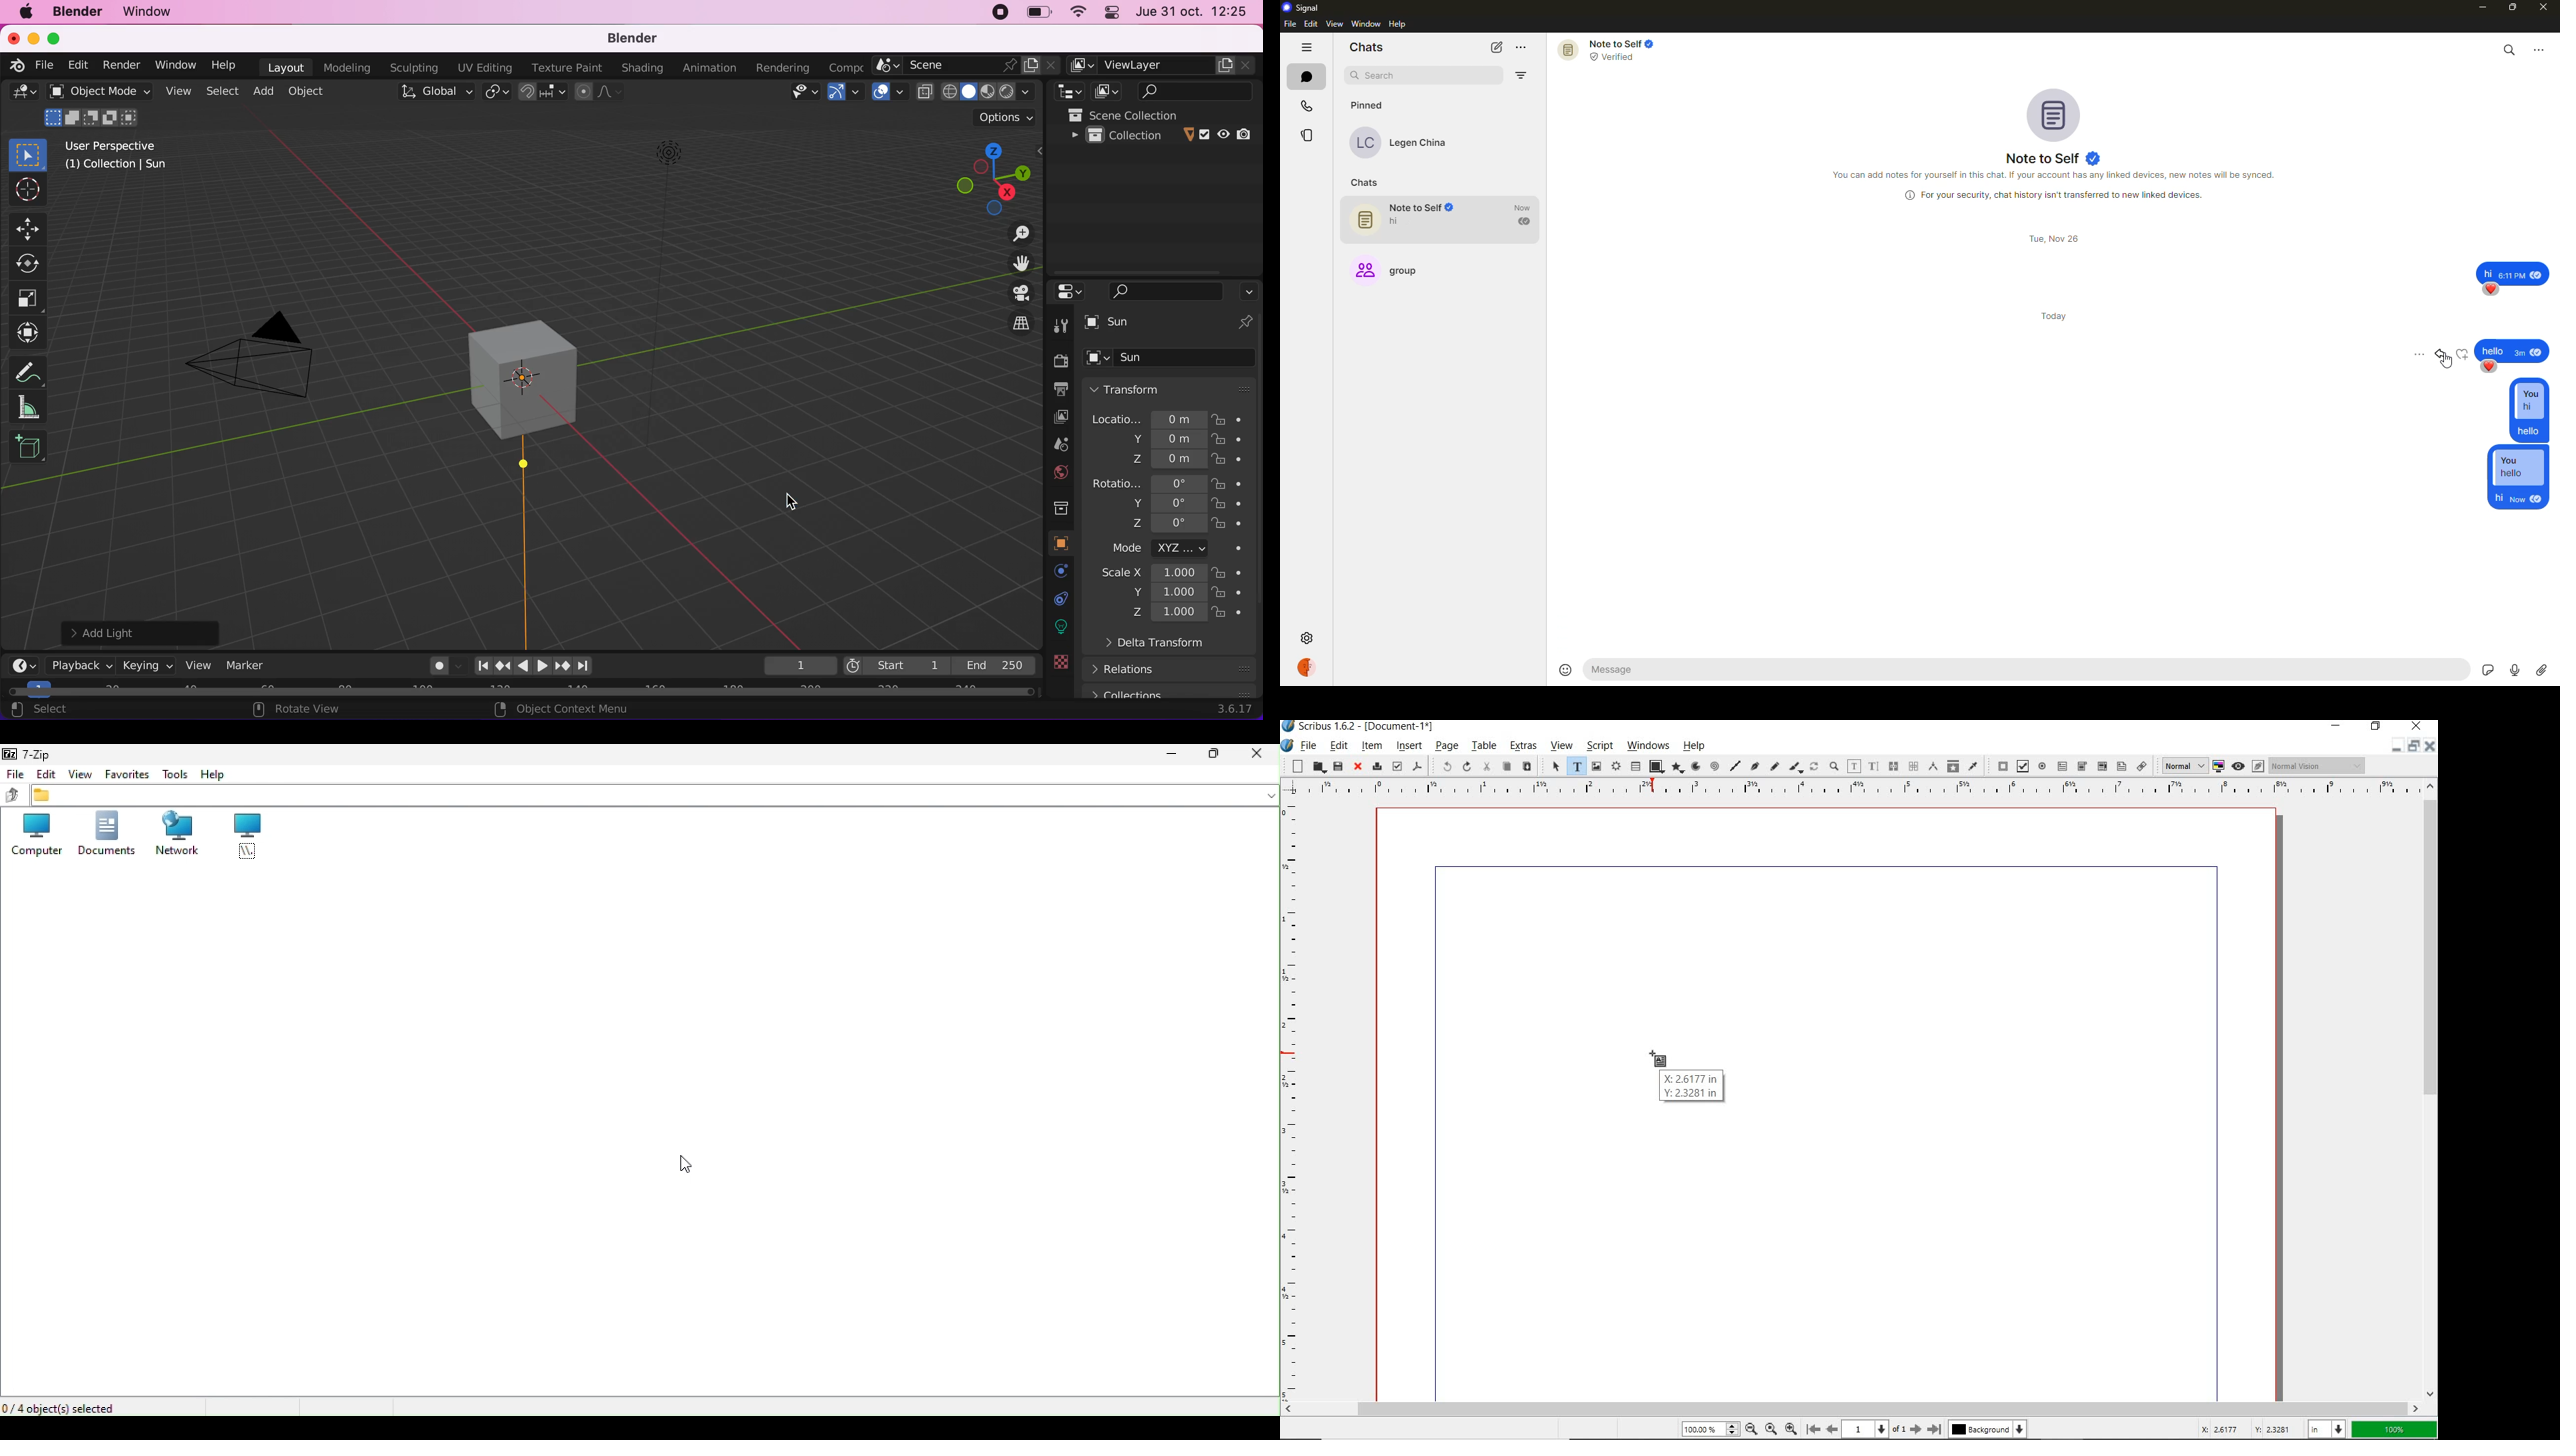 The height and width of the screenshot is (1456, 2576). What do you see at coordinates (1446, 748) in the screenshot?
I see `page` at bounding box center [1446, 748].